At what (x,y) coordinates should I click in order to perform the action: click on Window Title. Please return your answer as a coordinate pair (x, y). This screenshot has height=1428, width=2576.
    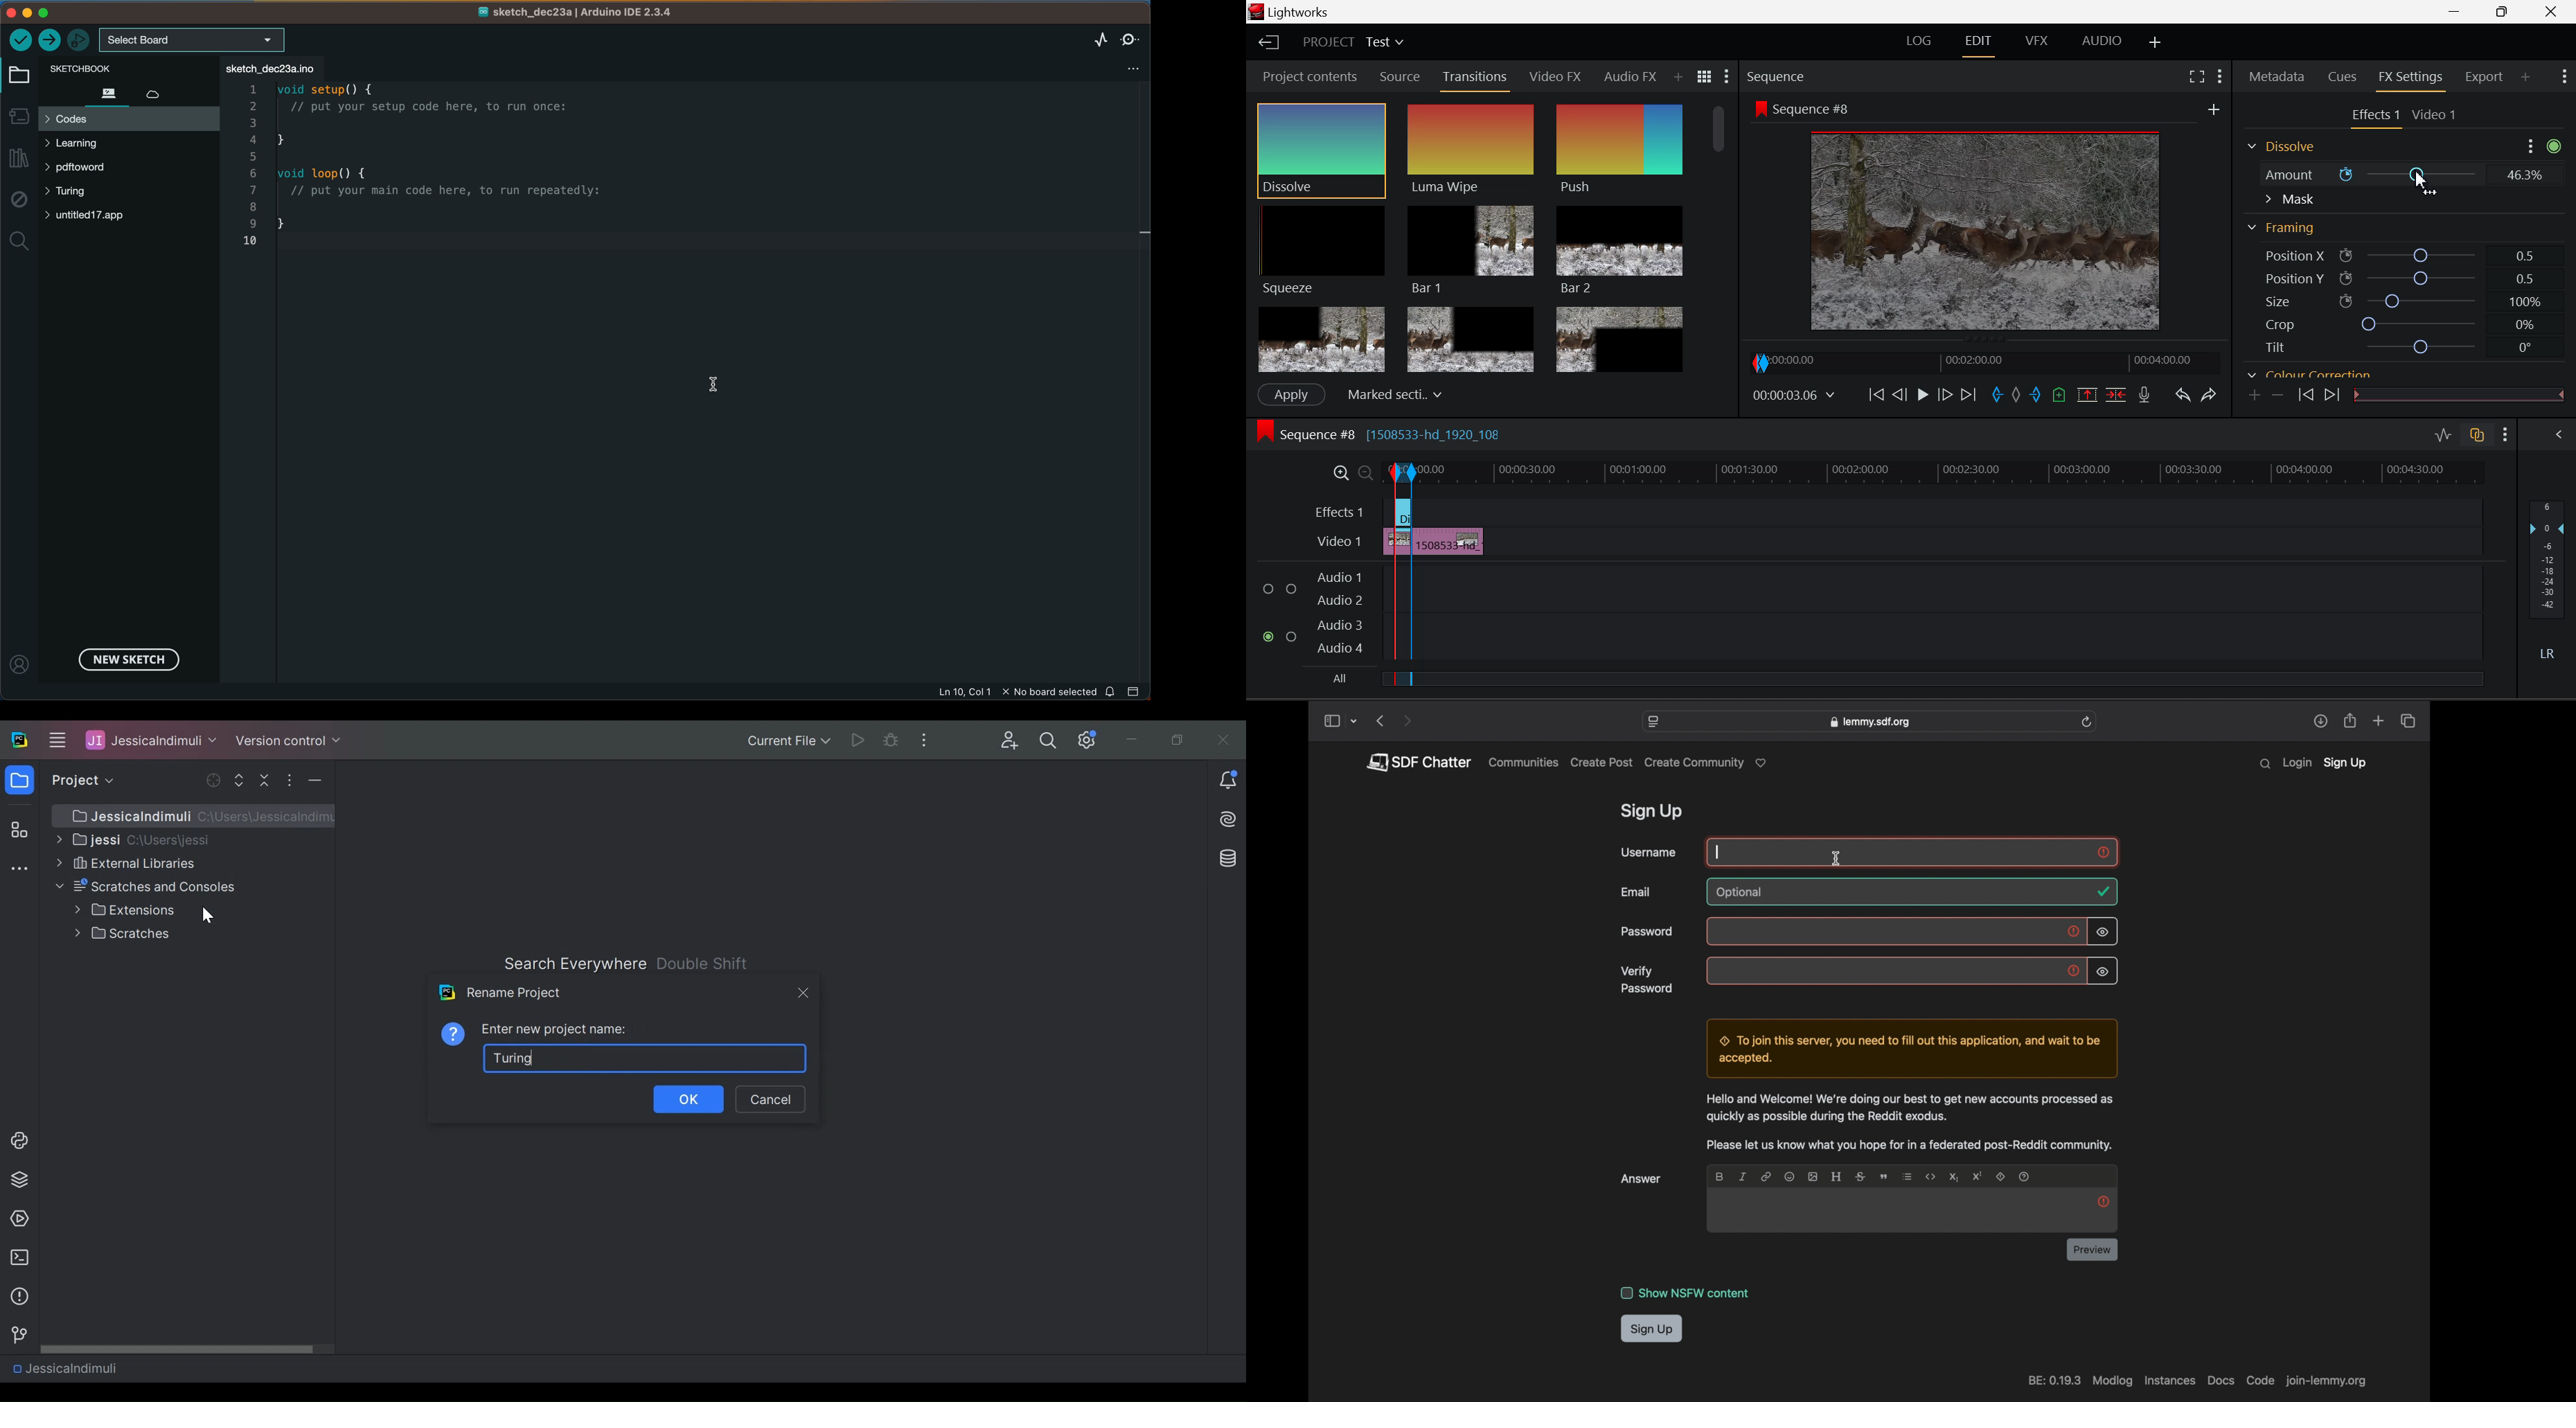
    Looking at the image, I should click on (1290, 12).